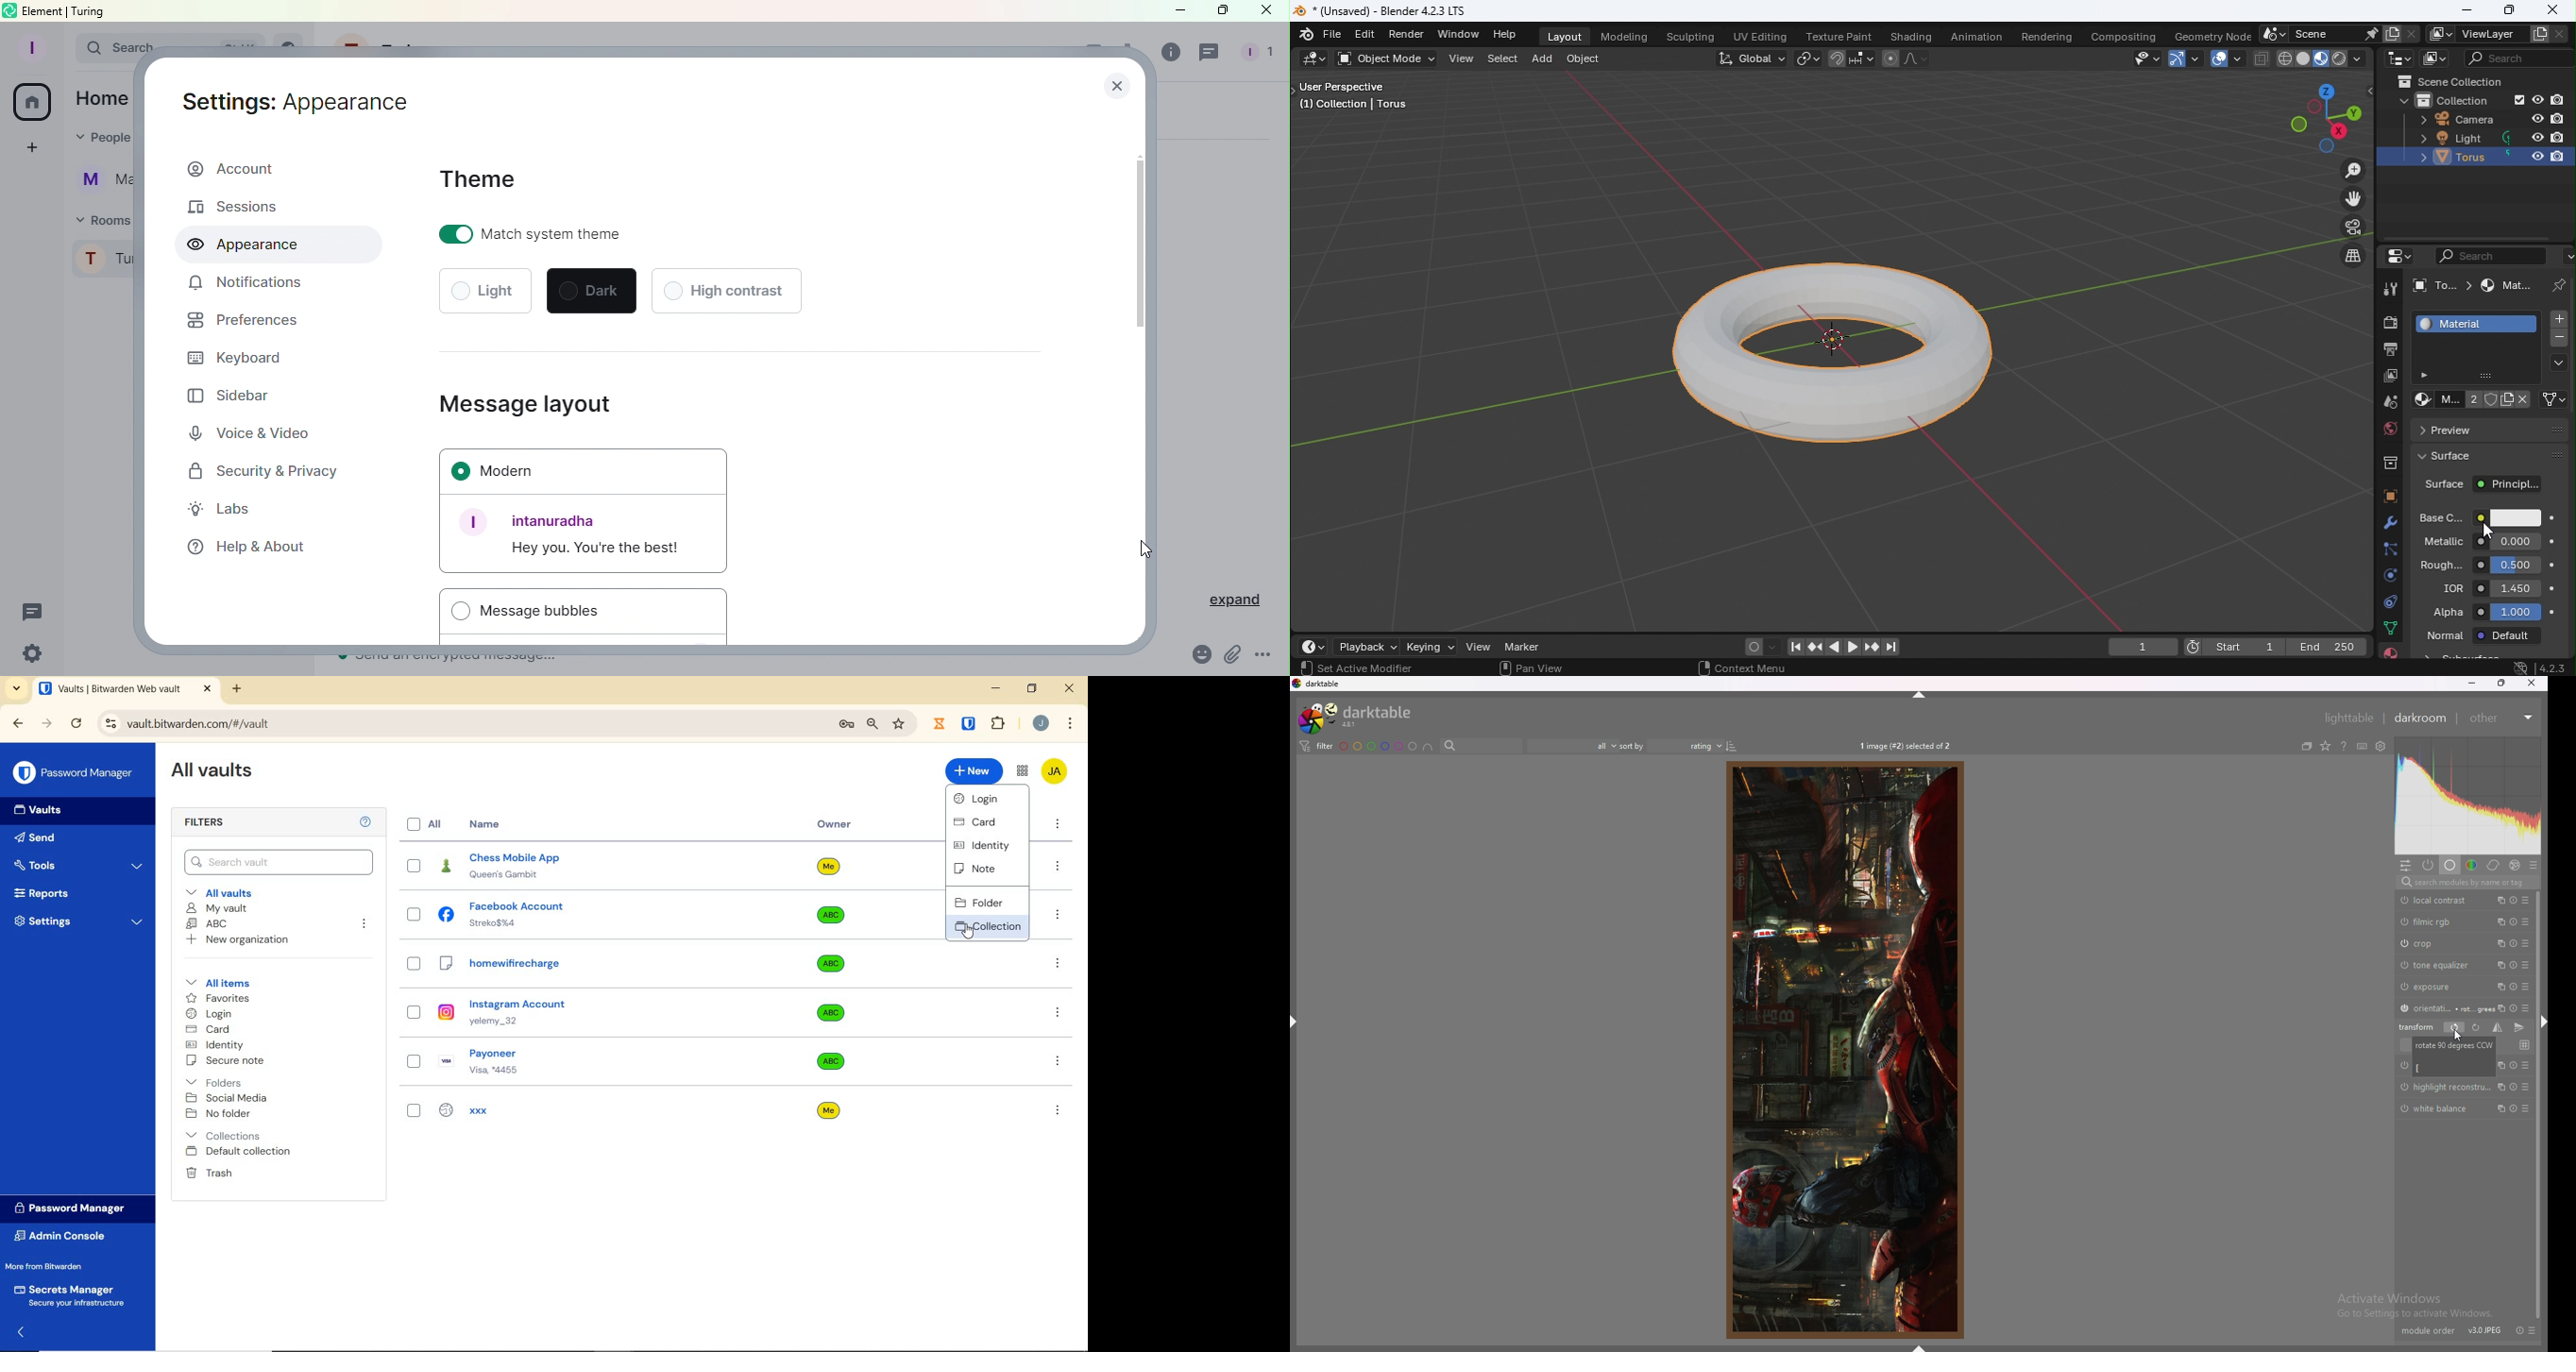 The height and width of the screenshot is (1372, 2576). I want to click on Shading, so click(2359, 56).